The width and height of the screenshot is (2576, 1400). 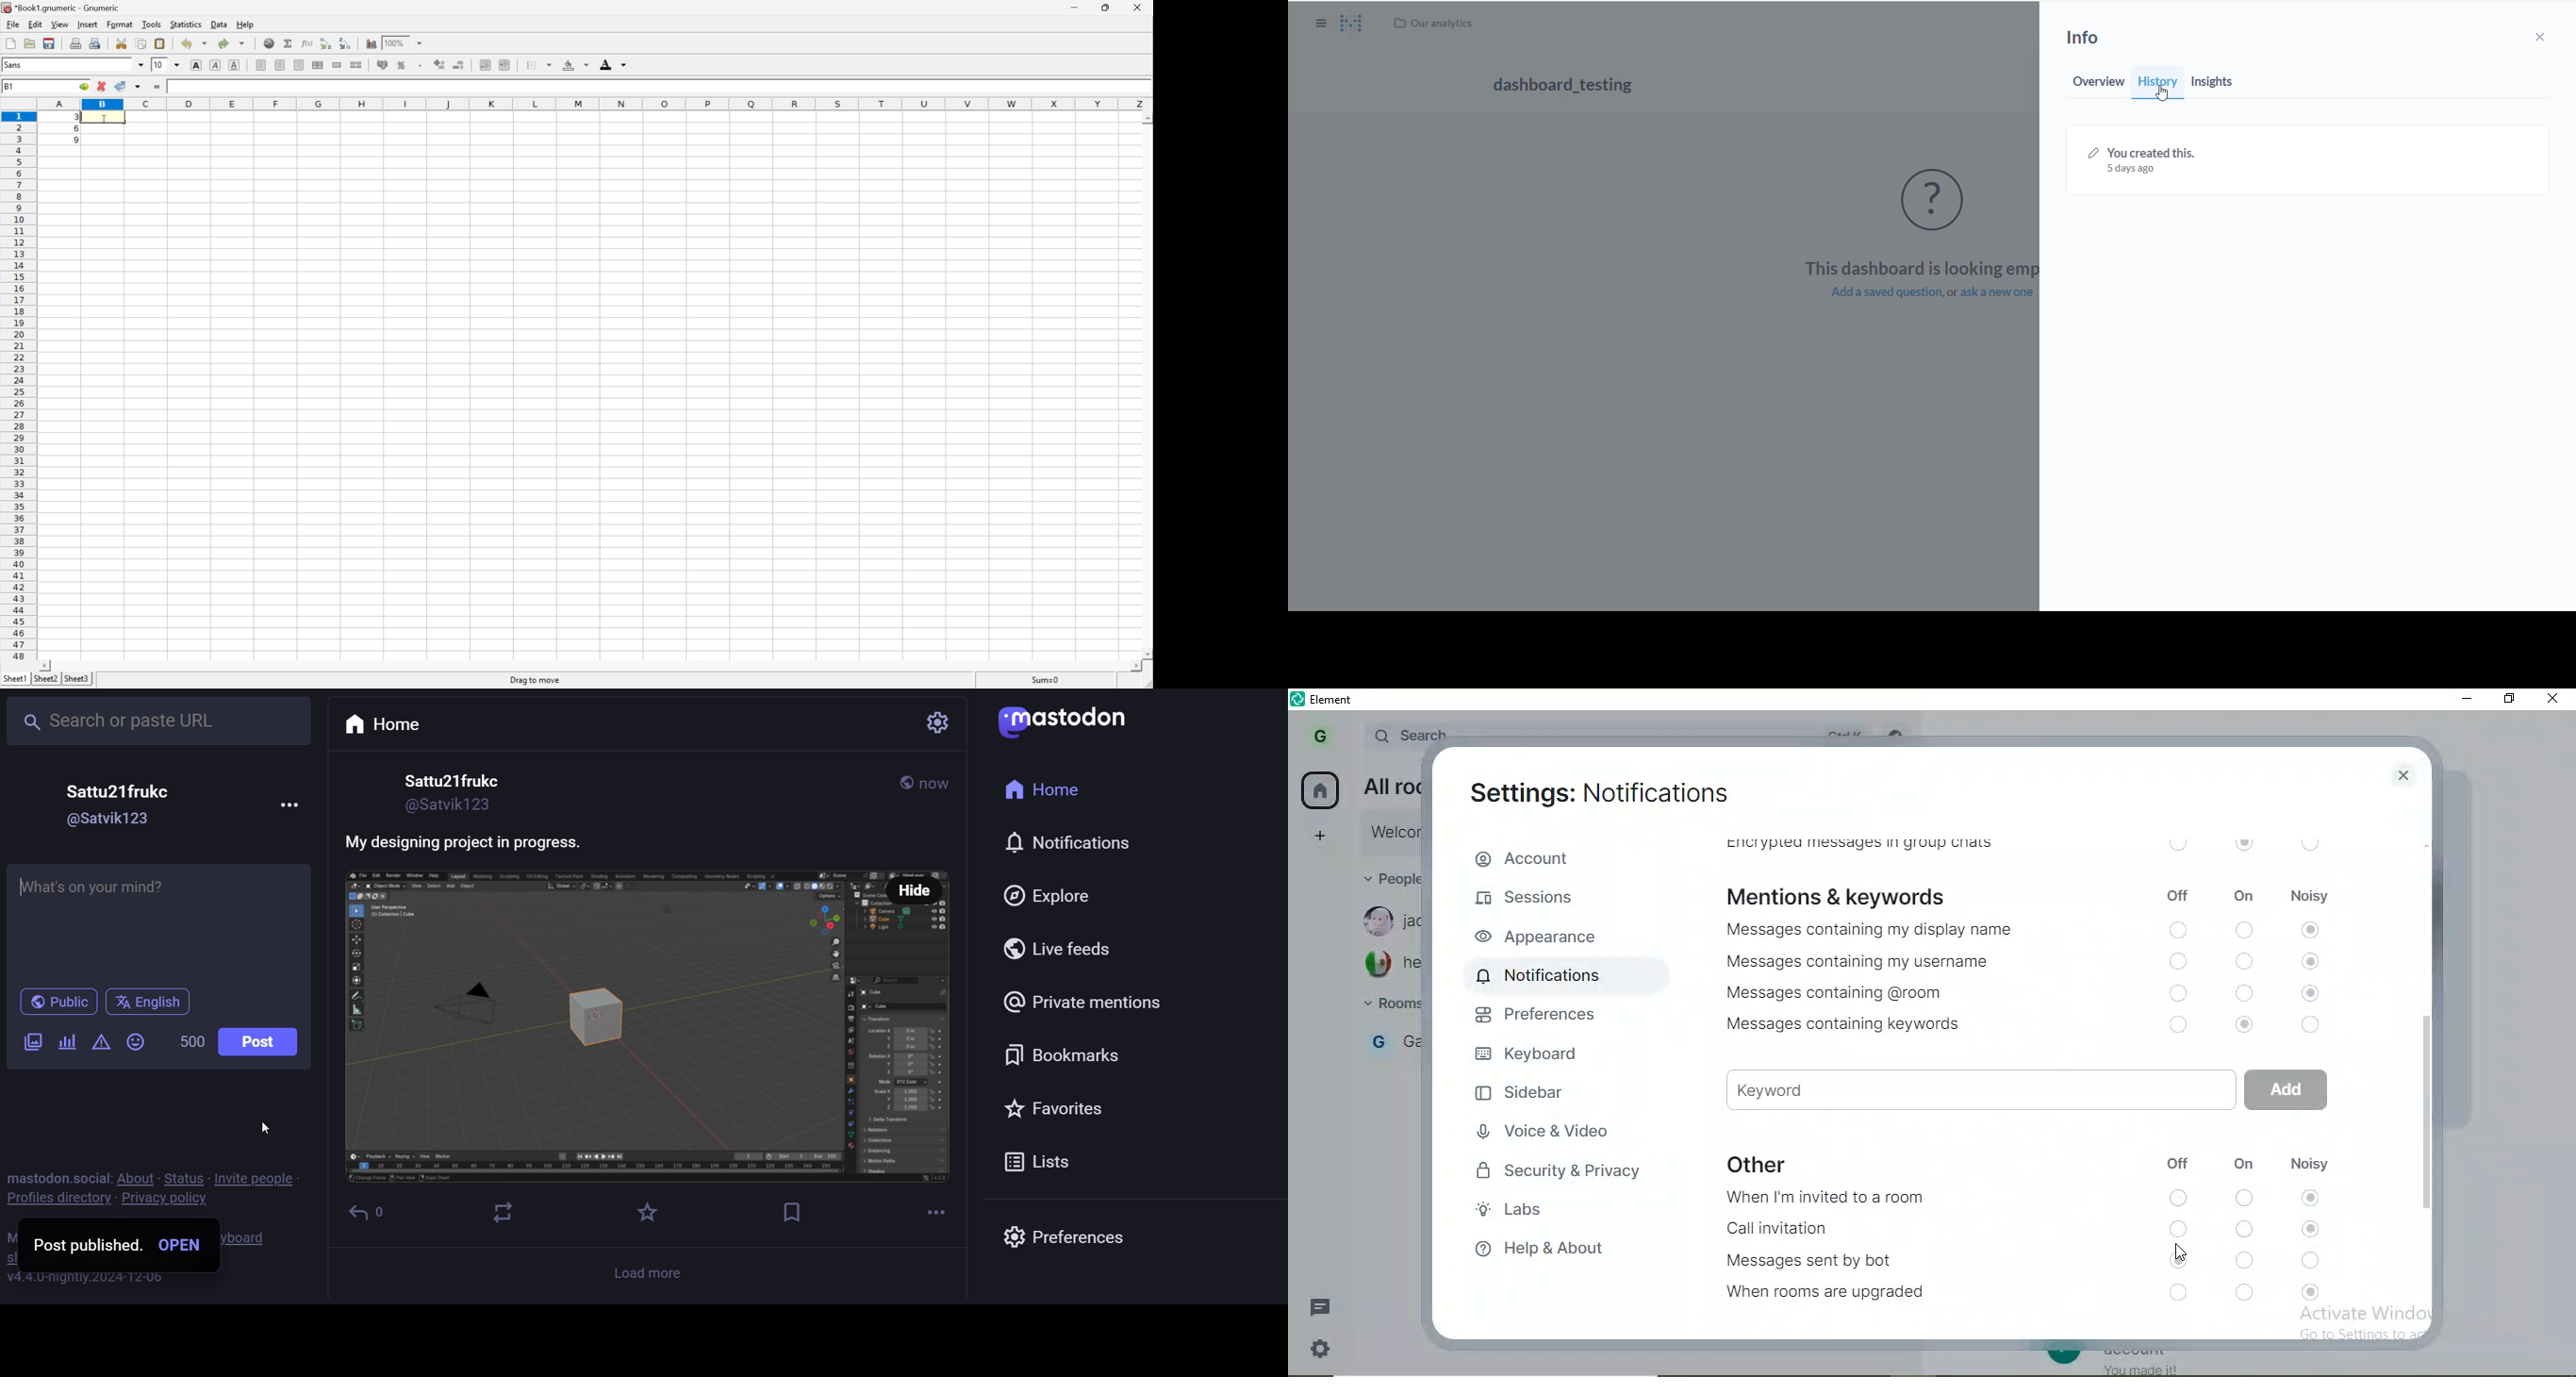 I want to click on File, so click(x=12, y=23).